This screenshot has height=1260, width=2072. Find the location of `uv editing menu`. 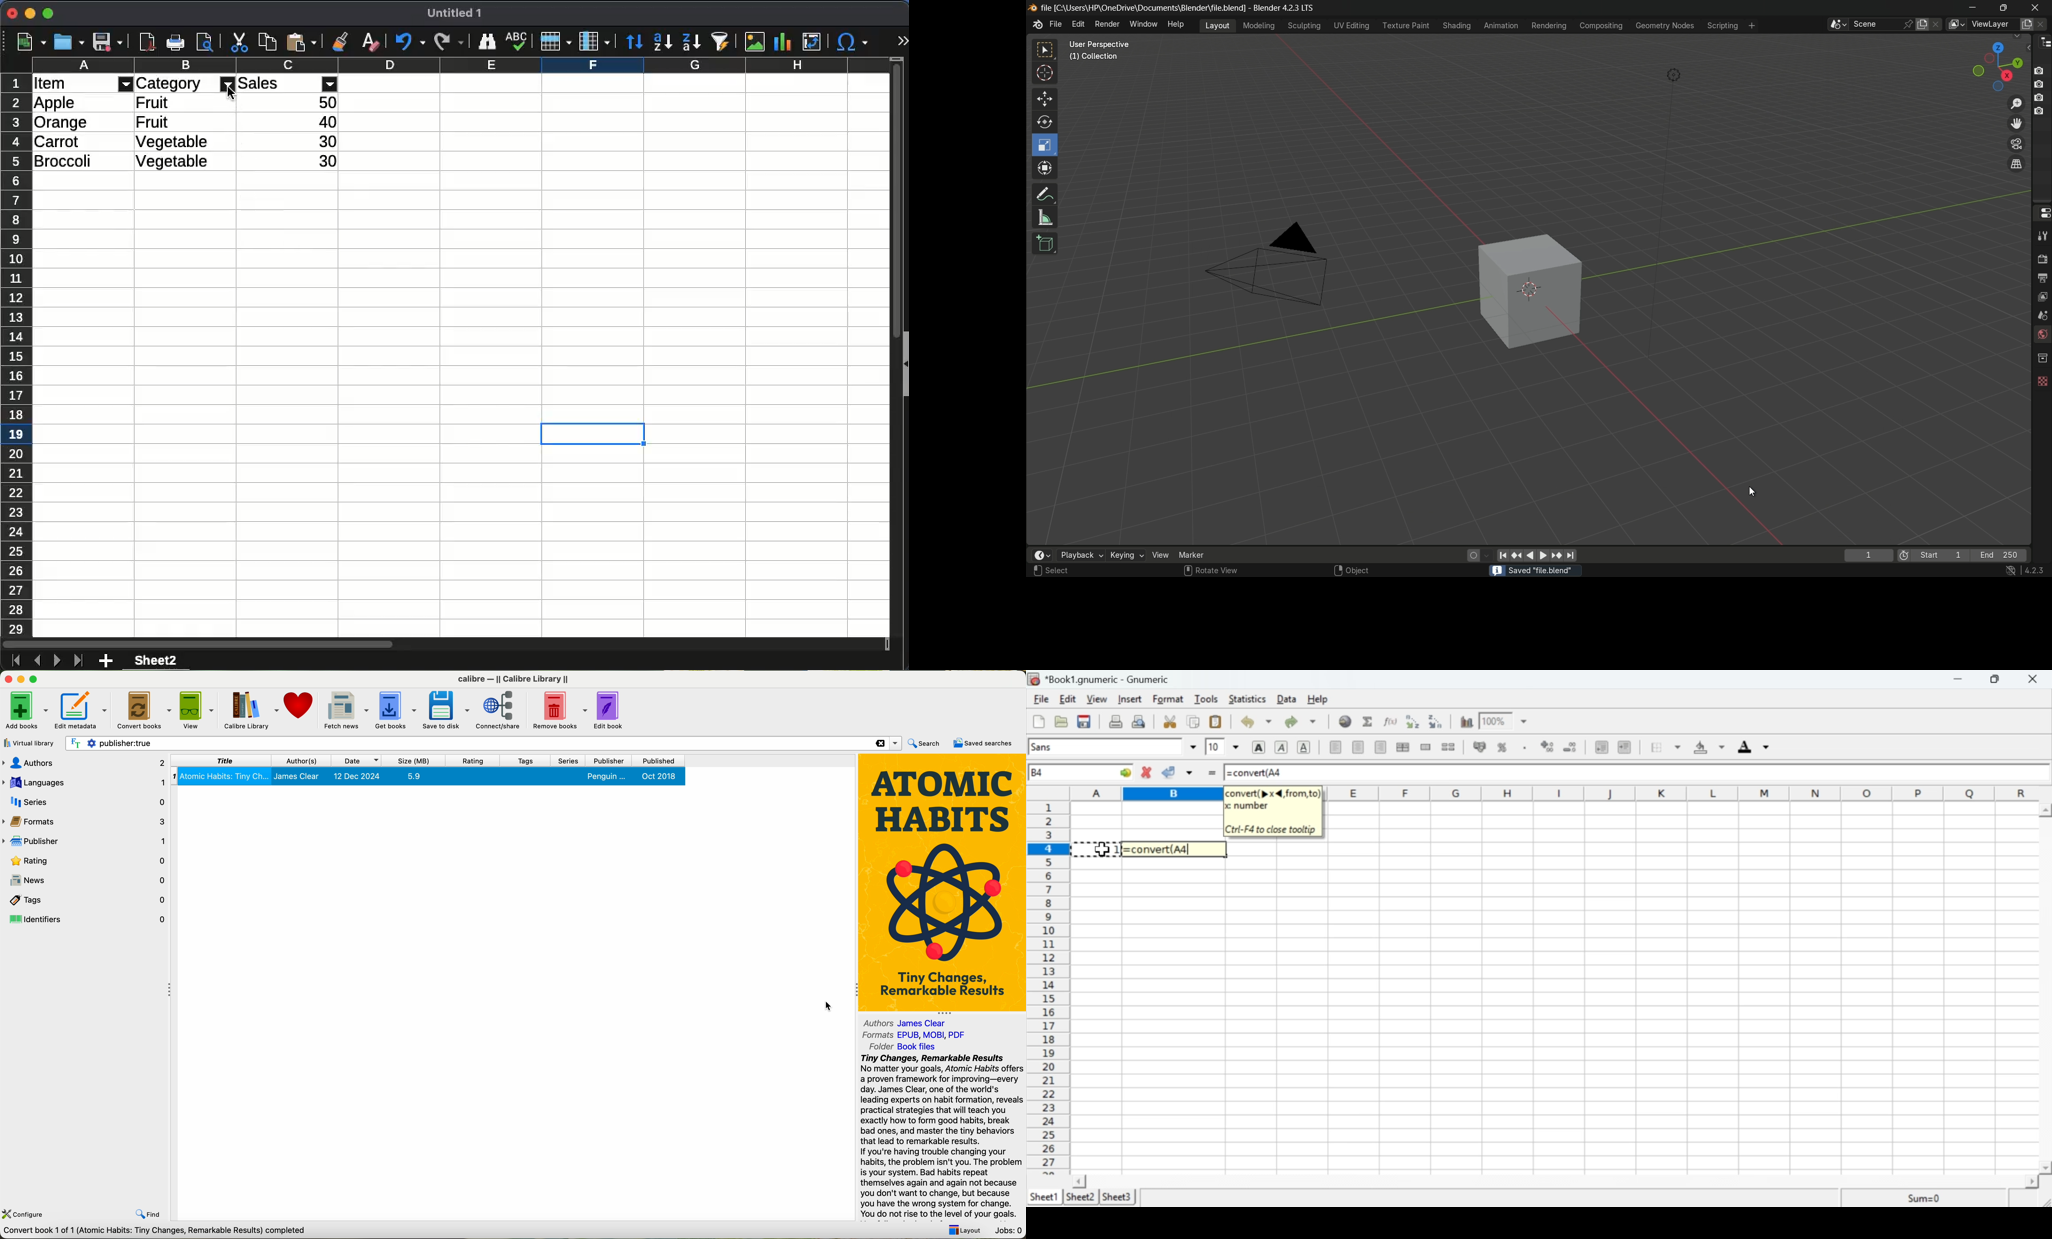

uv editing menu is located at coordinates (1351, 25).